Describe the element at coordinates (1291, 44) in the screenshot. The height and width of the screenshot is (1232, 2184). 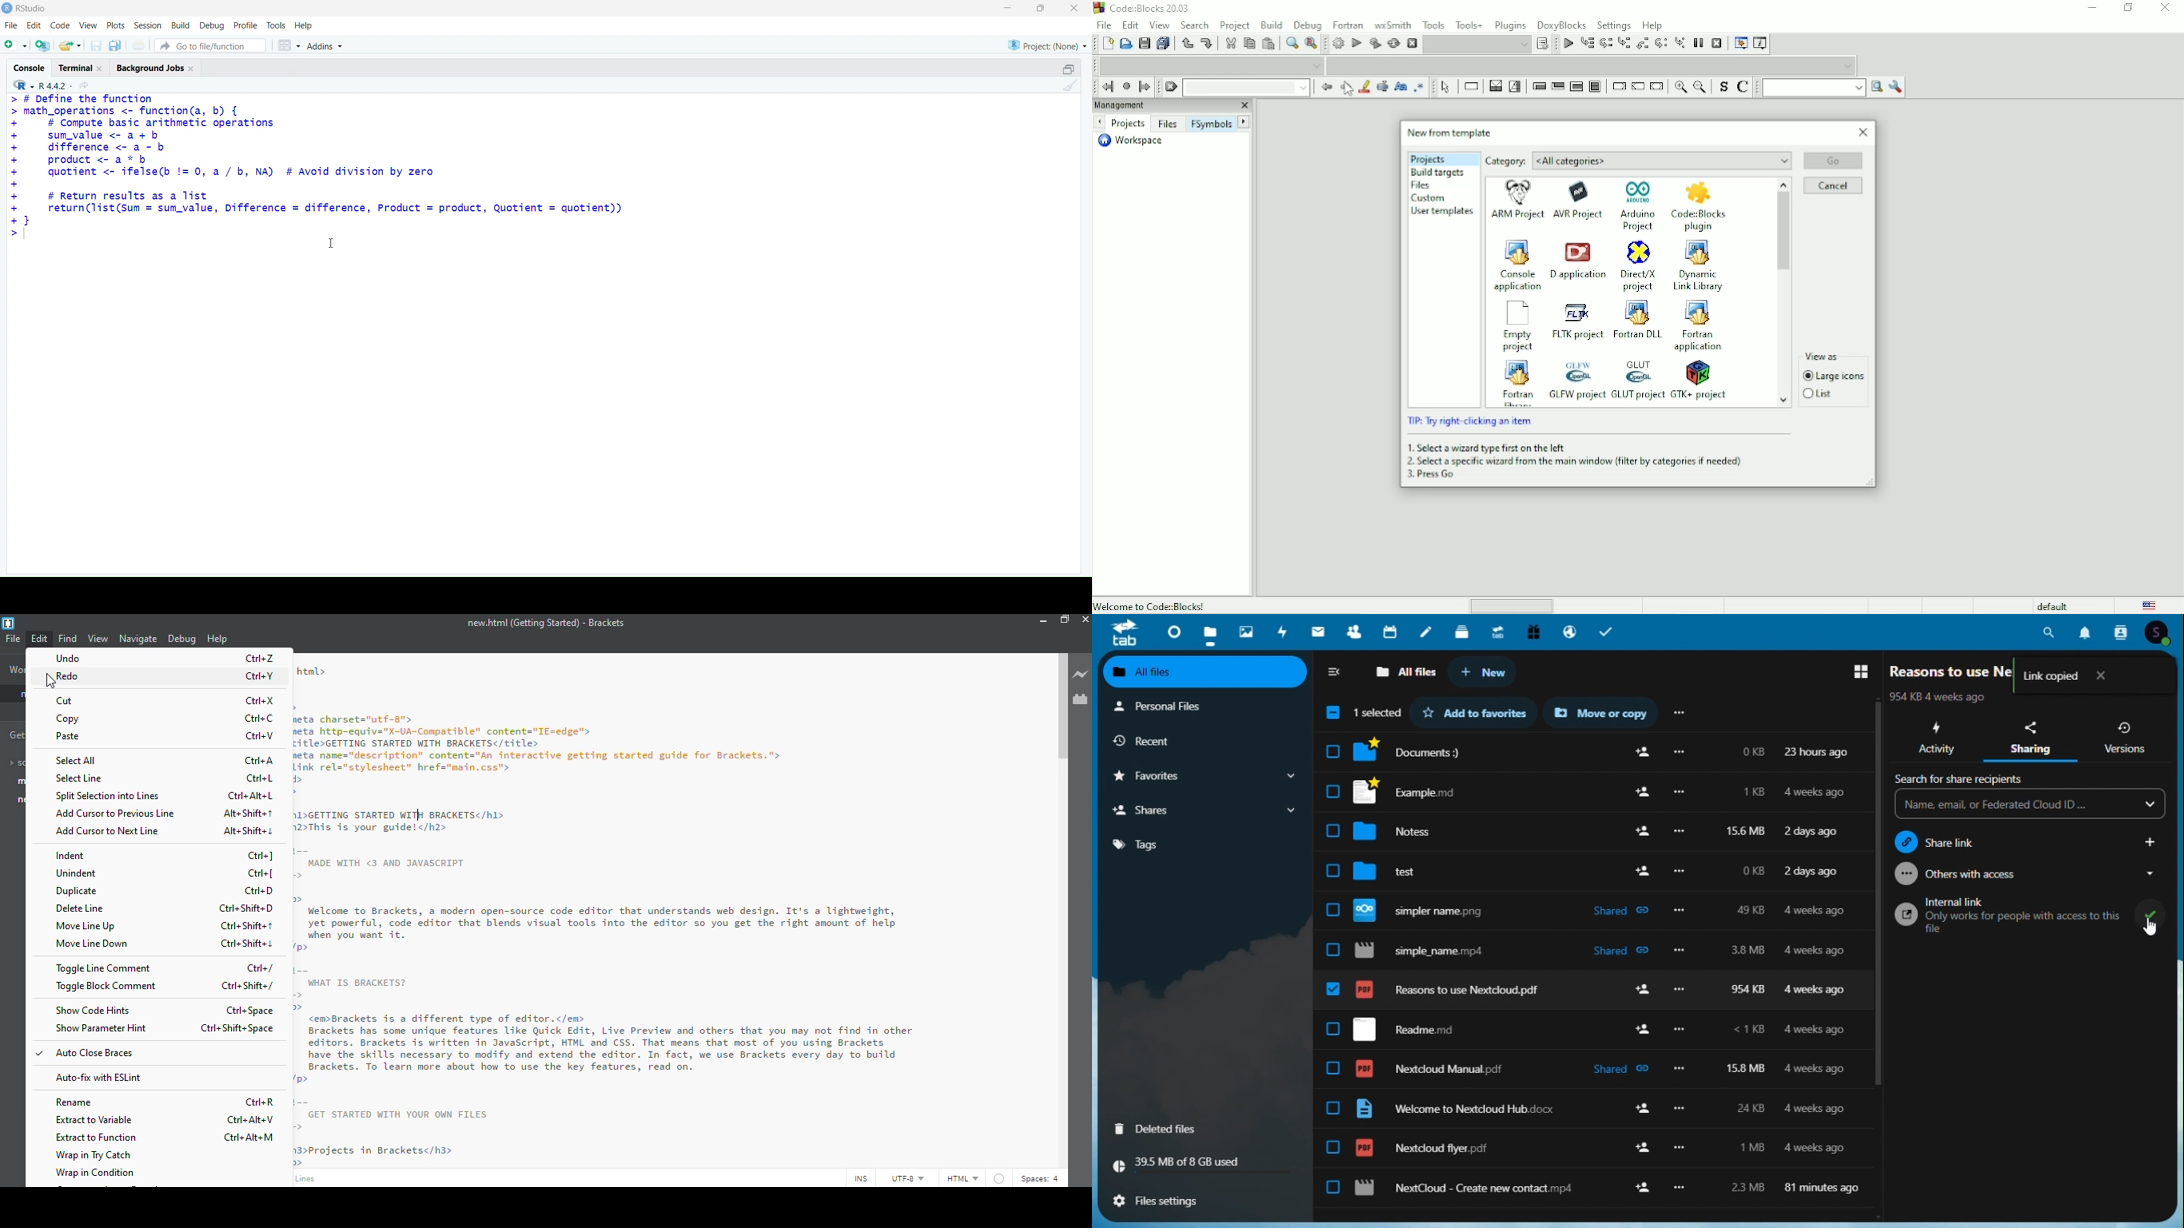
I see `Find` at that location.